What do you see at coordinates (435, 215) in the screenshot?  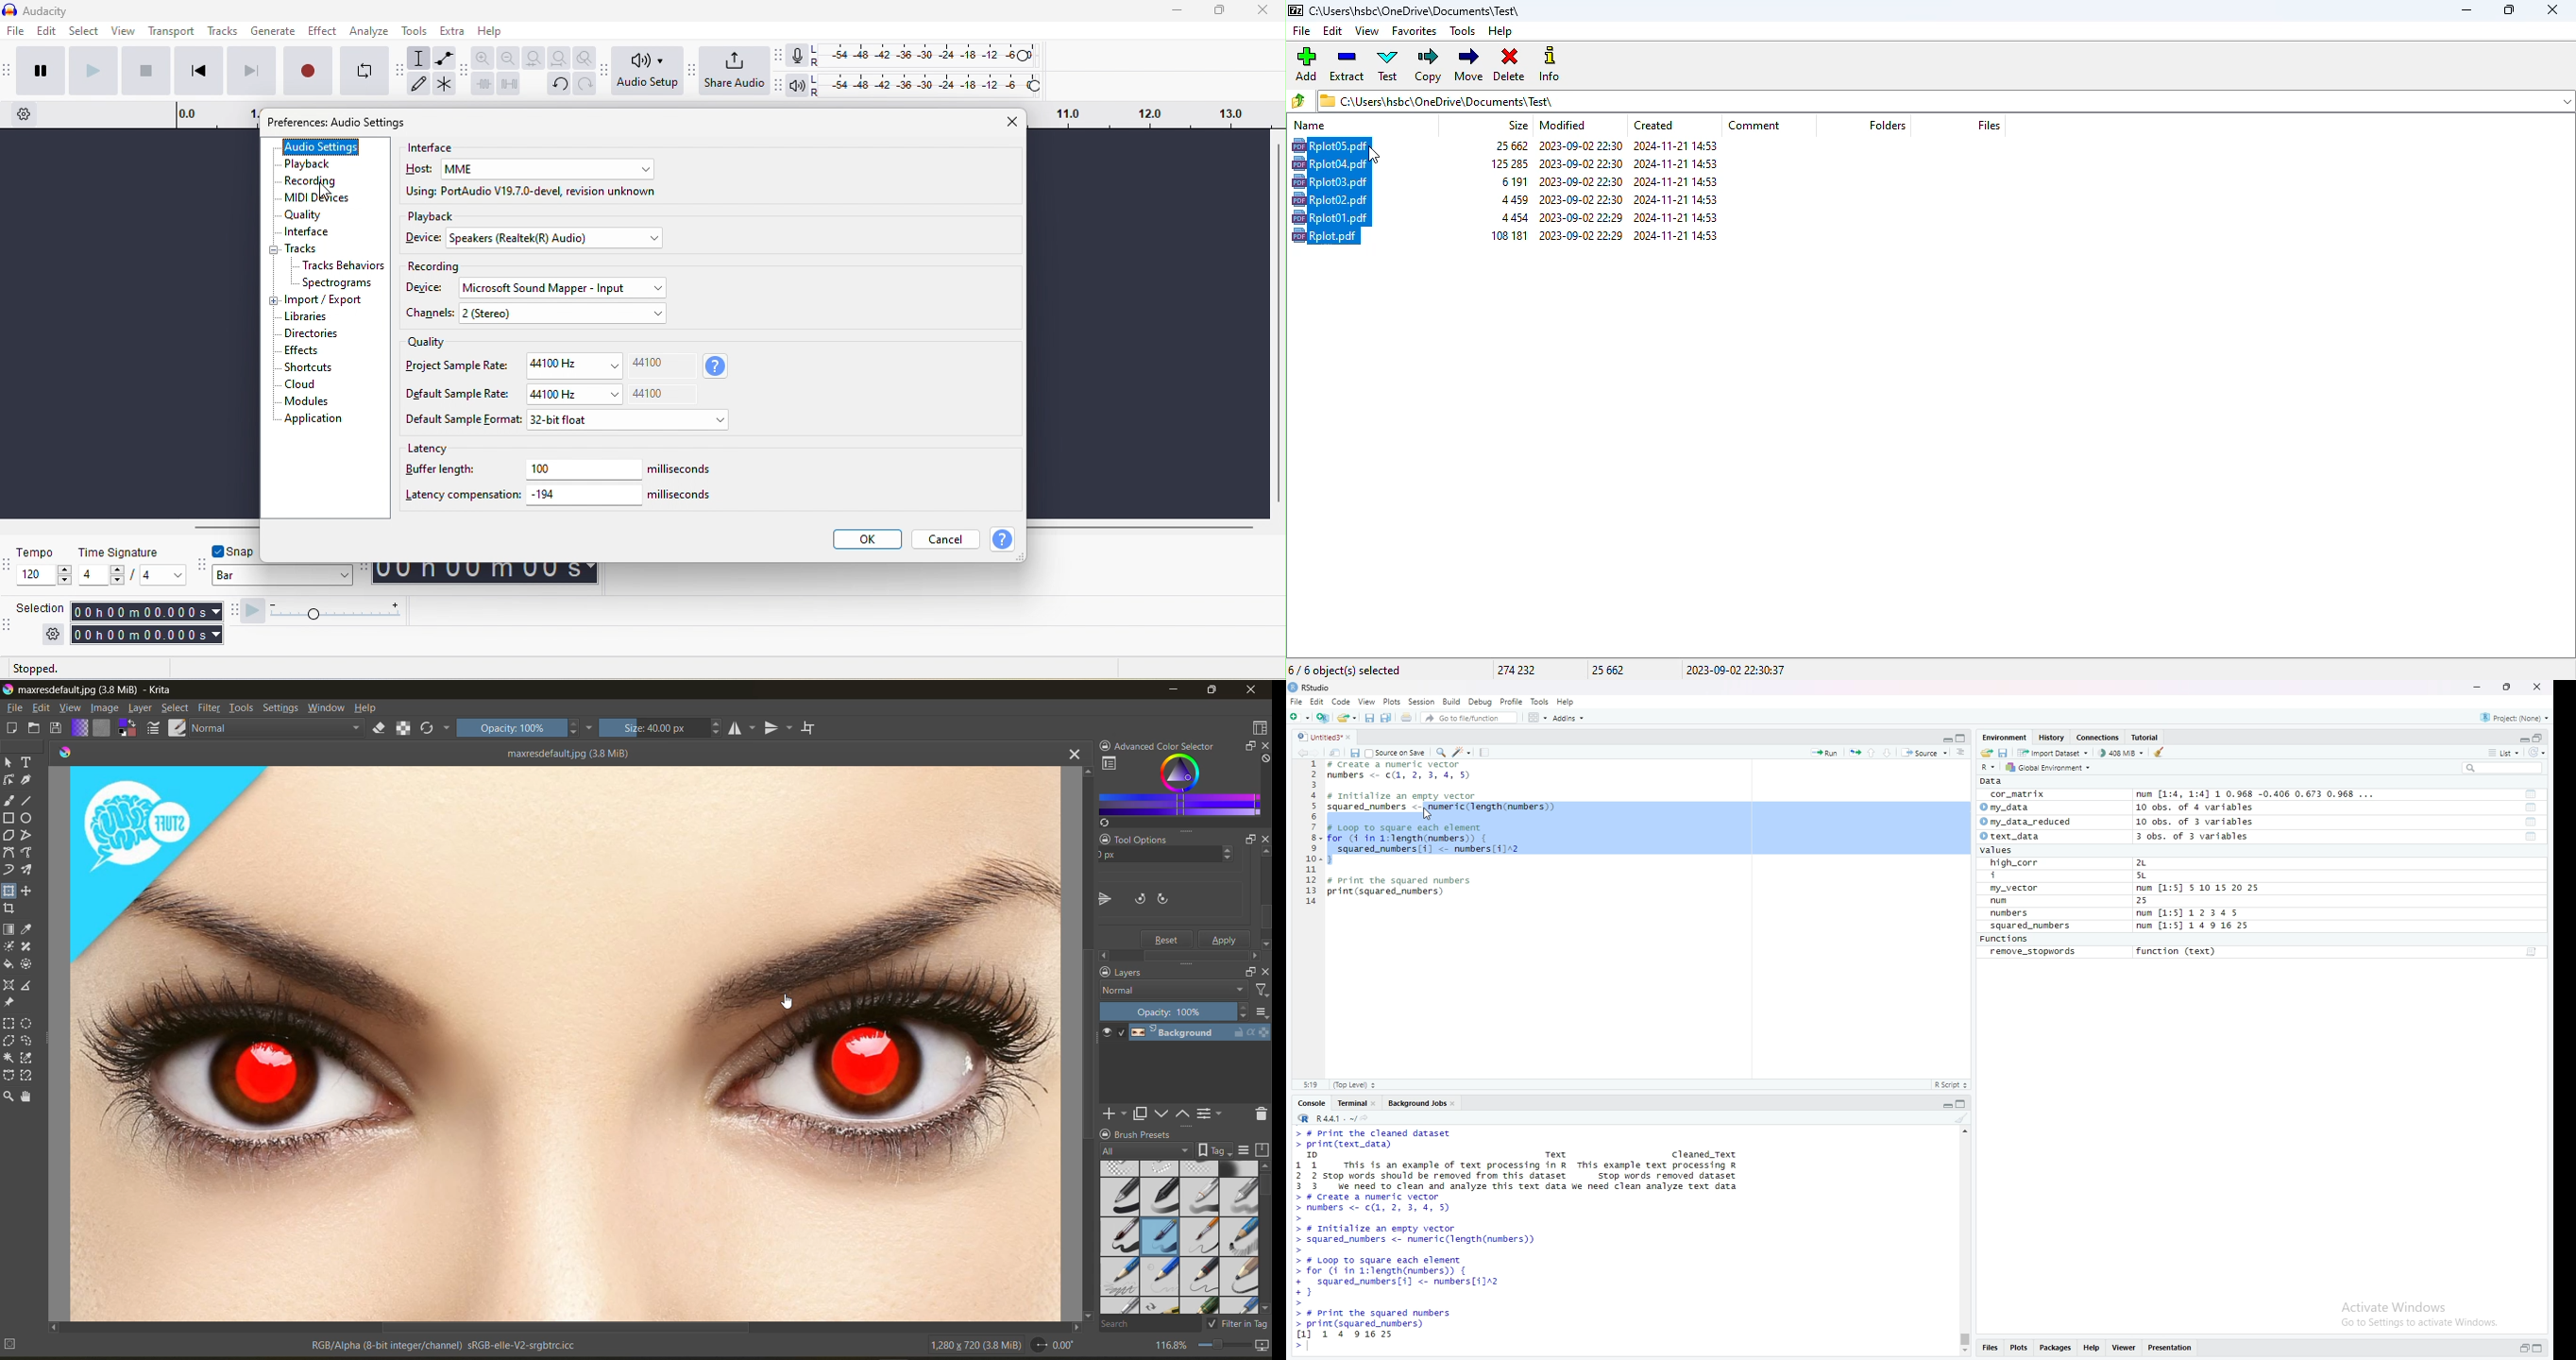 I see `playback` at bounding box center [435, 215].